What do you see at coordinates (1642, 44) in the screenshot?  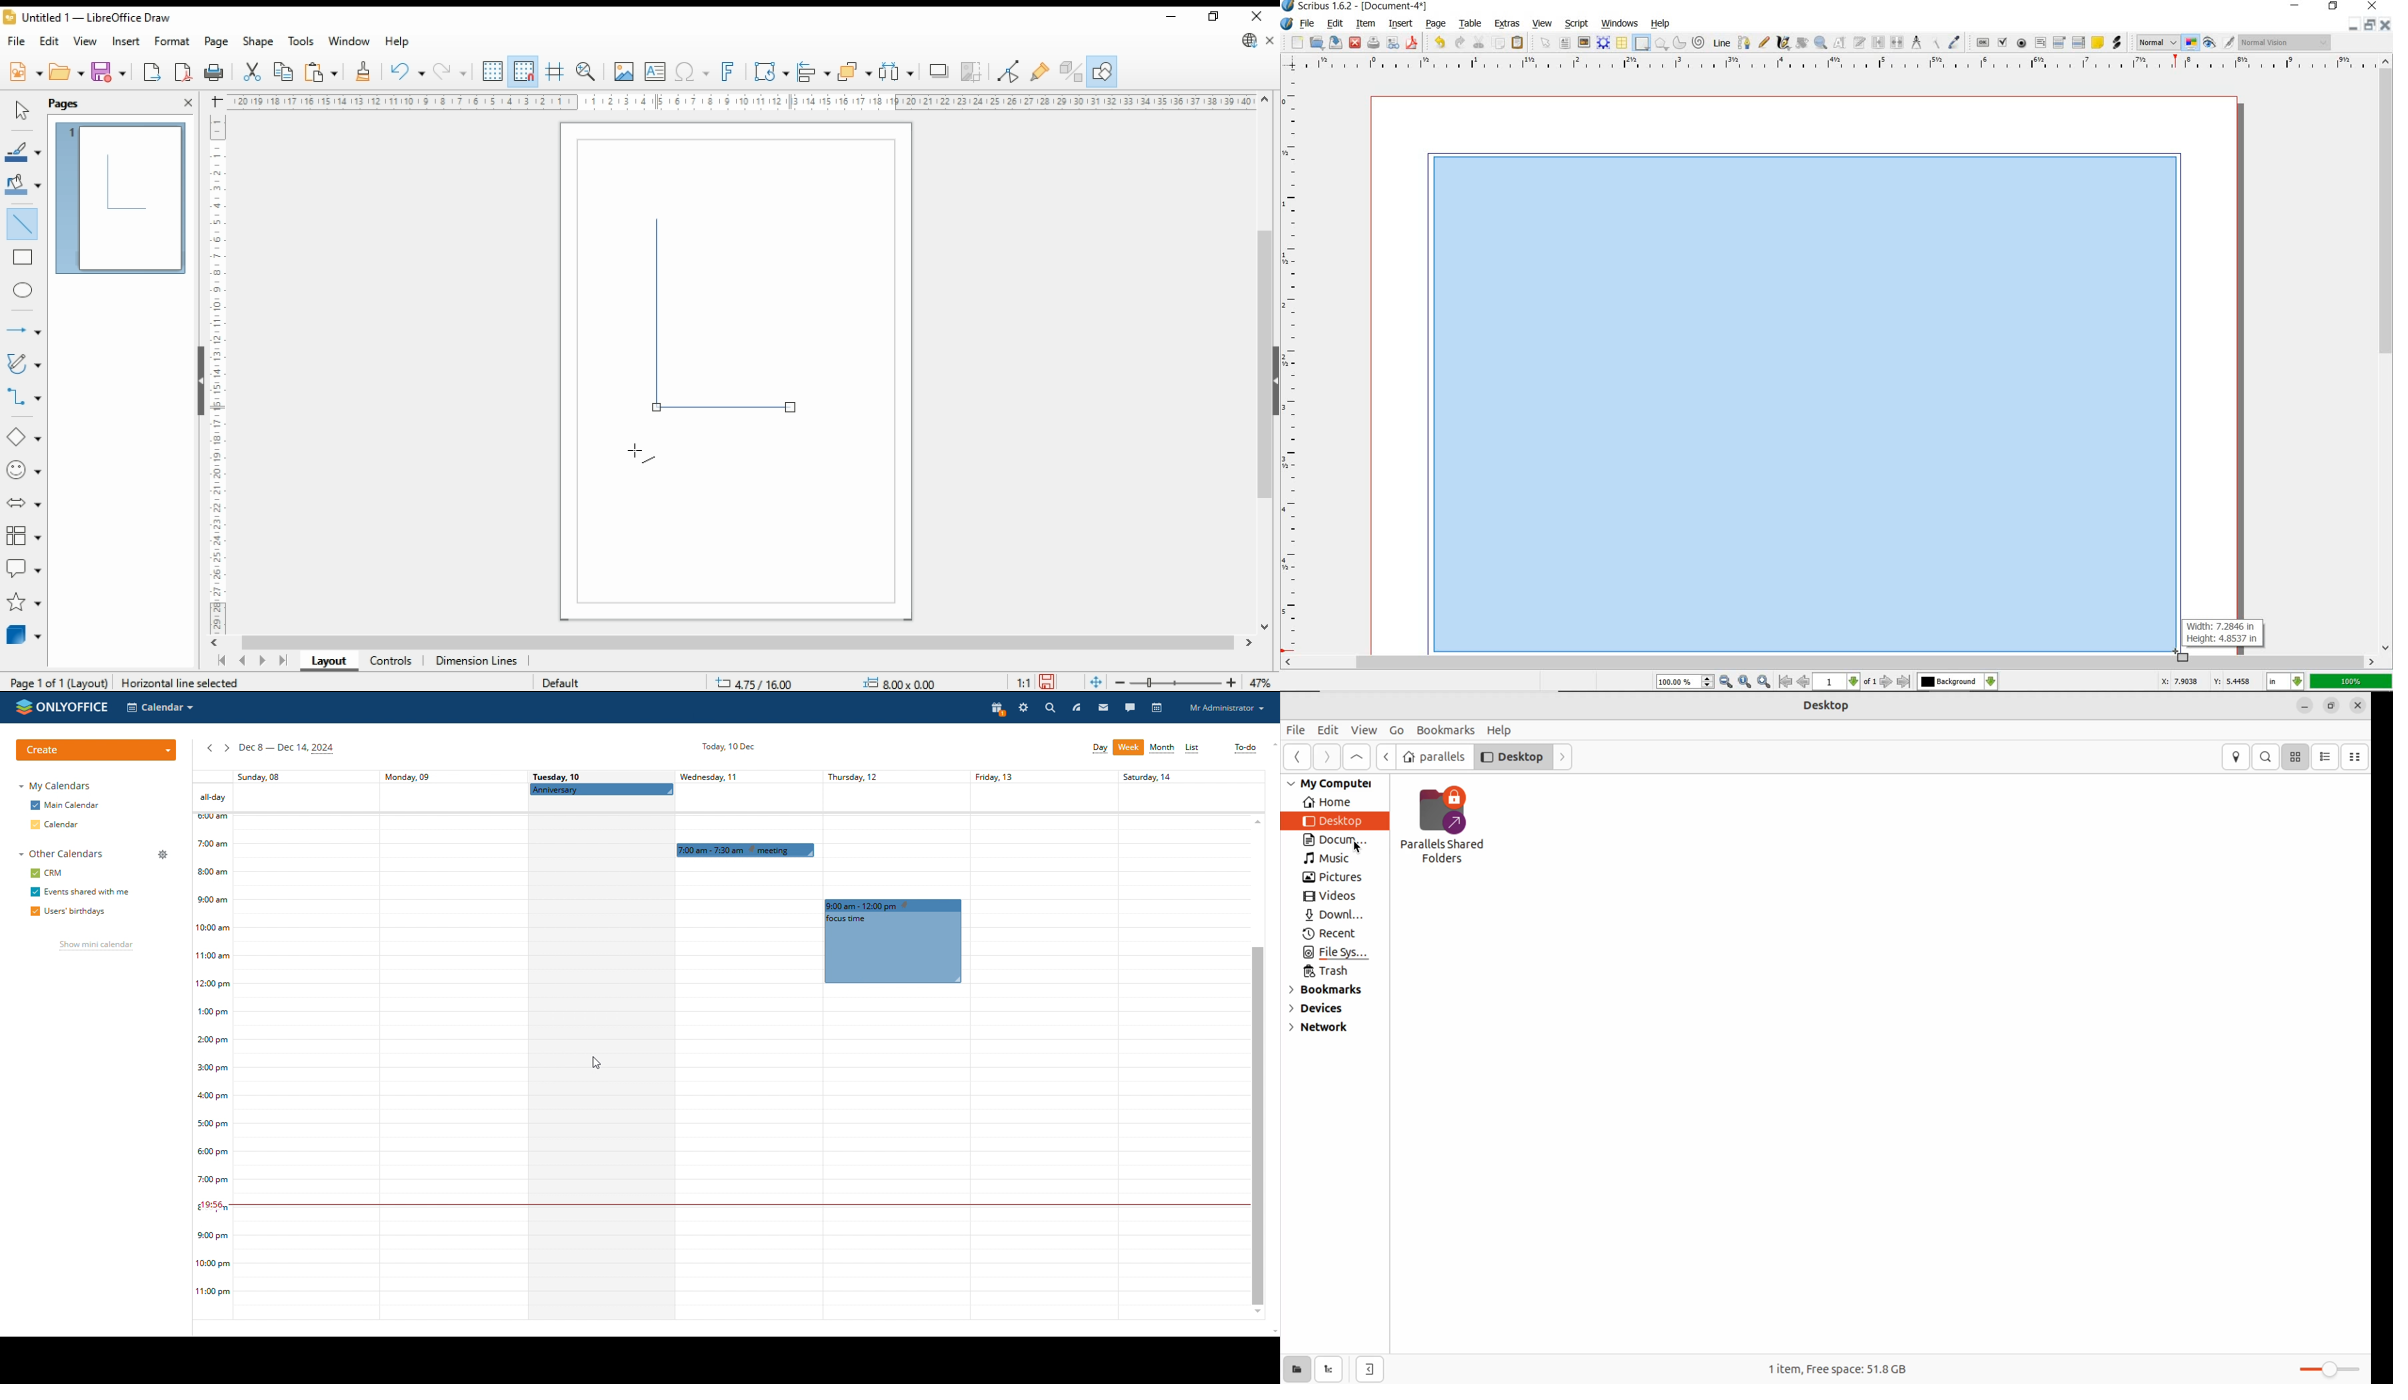 I see `shape` at bounding box center [1642, 44].